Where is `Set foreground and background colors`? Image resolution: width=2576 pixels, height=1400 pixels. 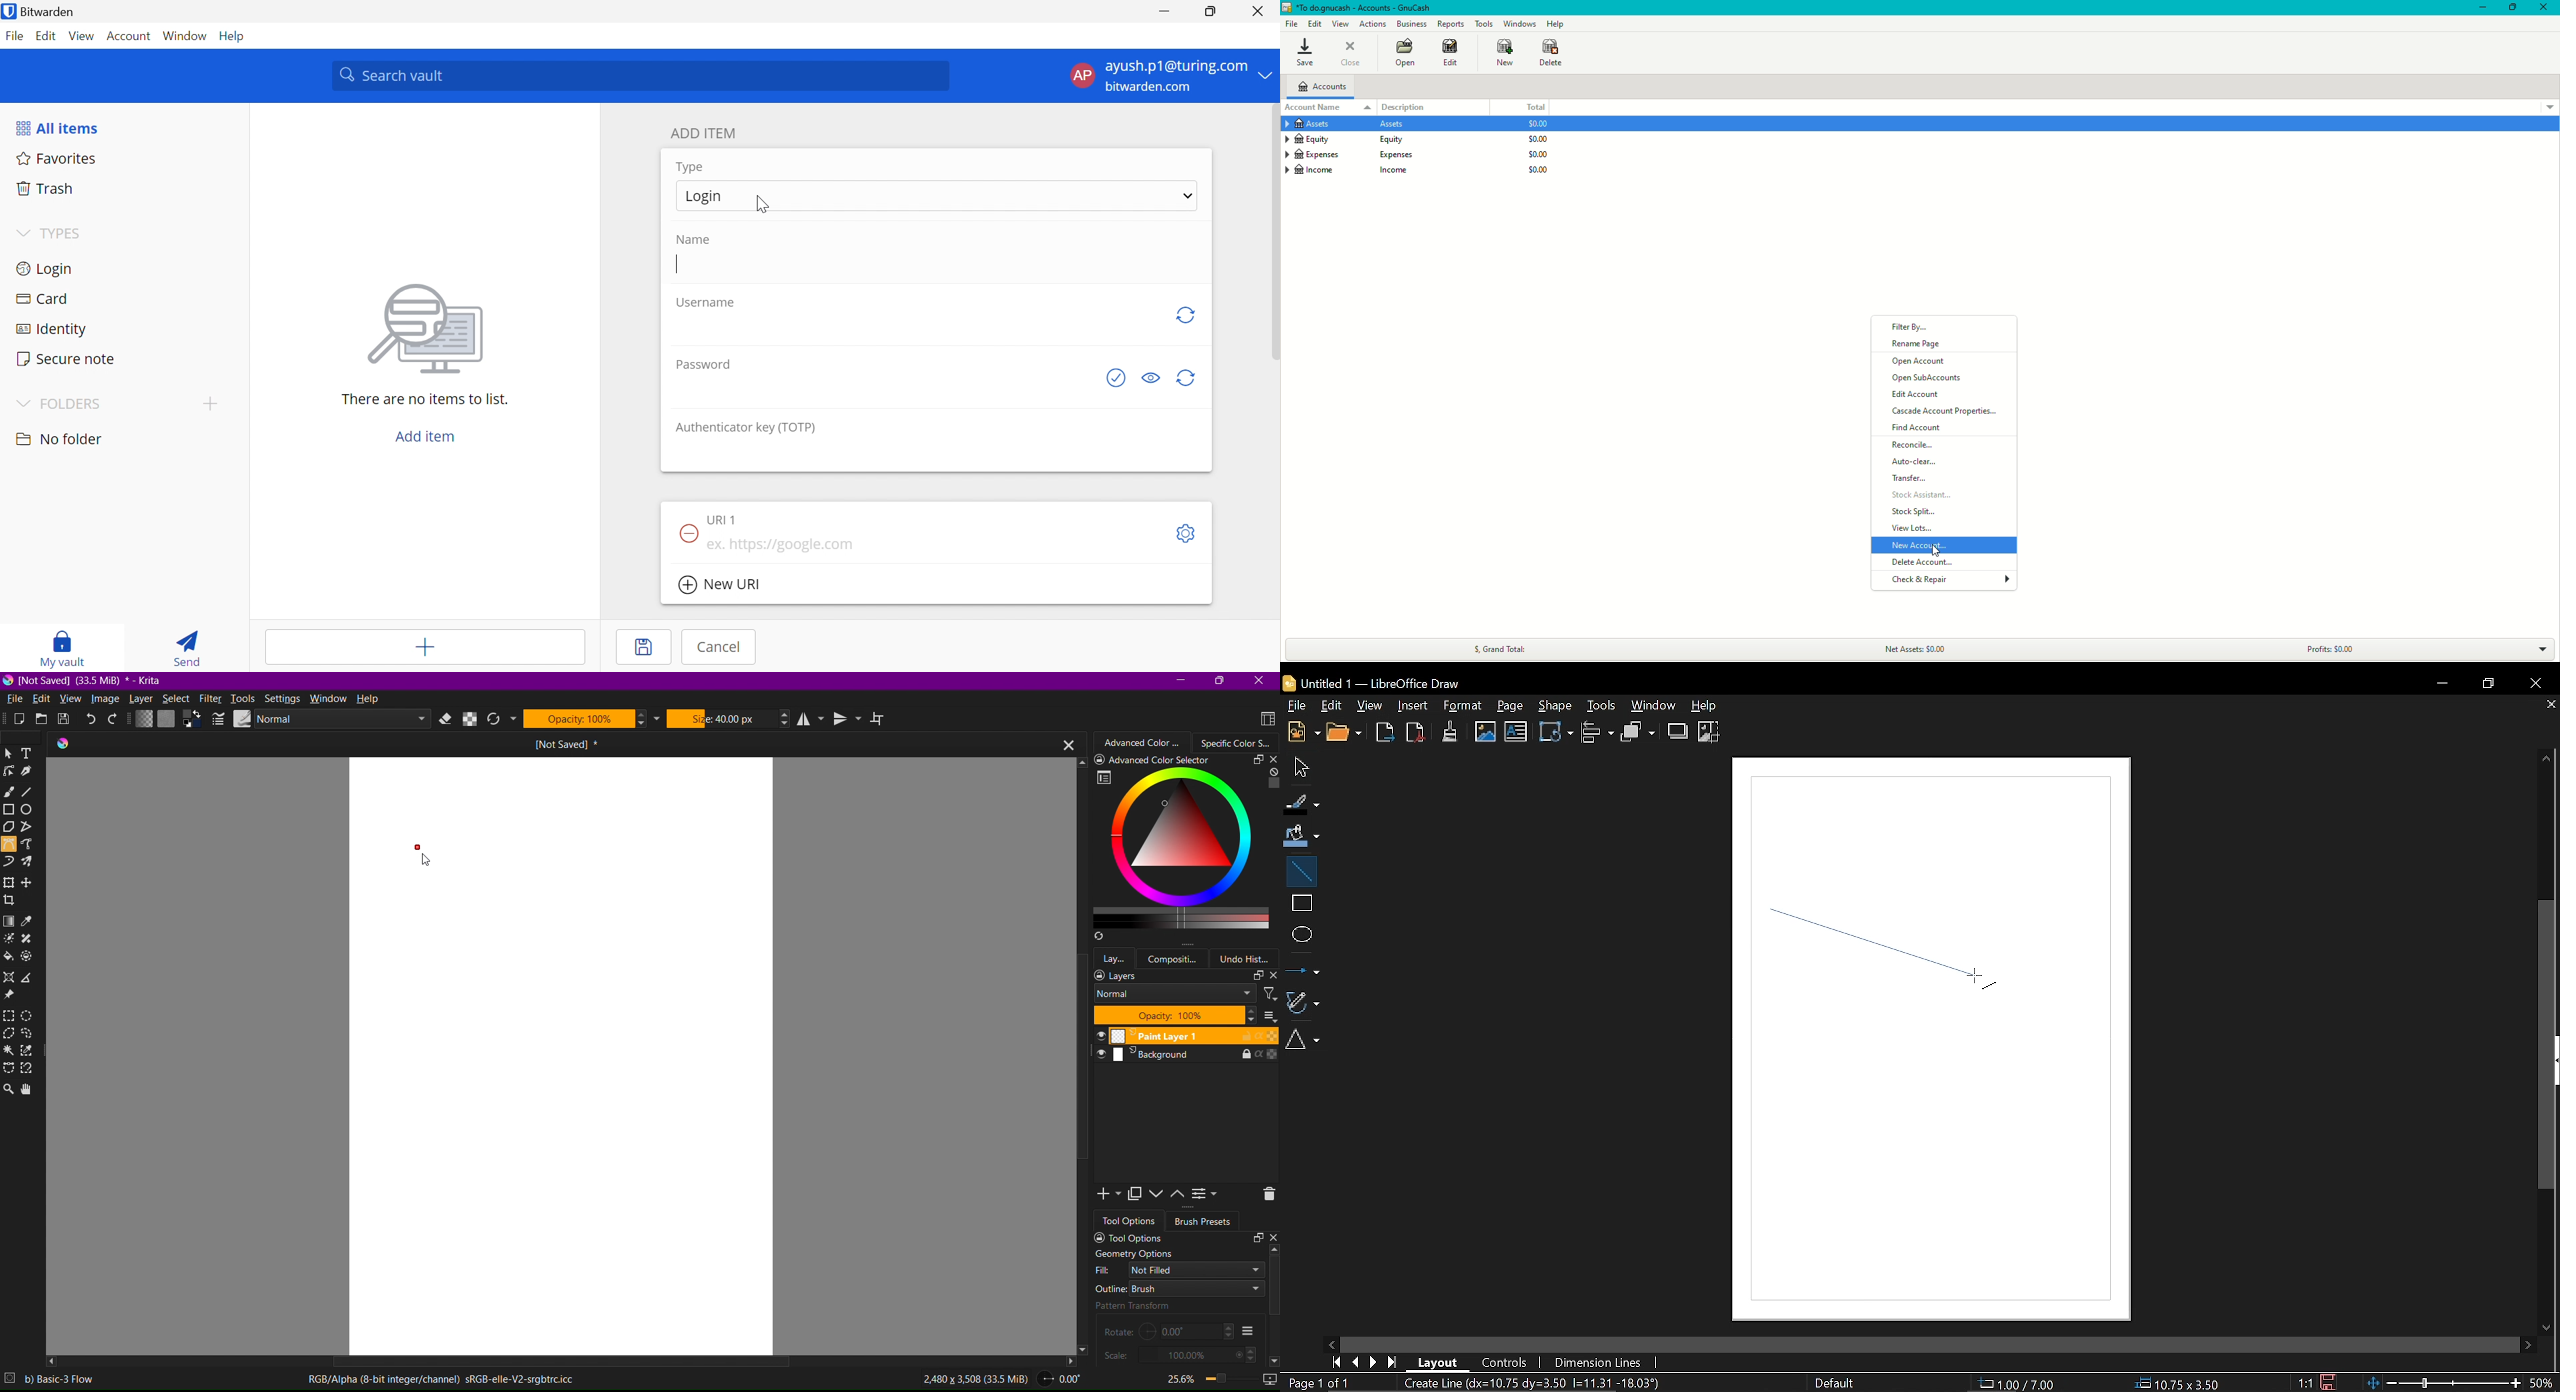
Set foreground and background colors is located at coordinates (192, 720).